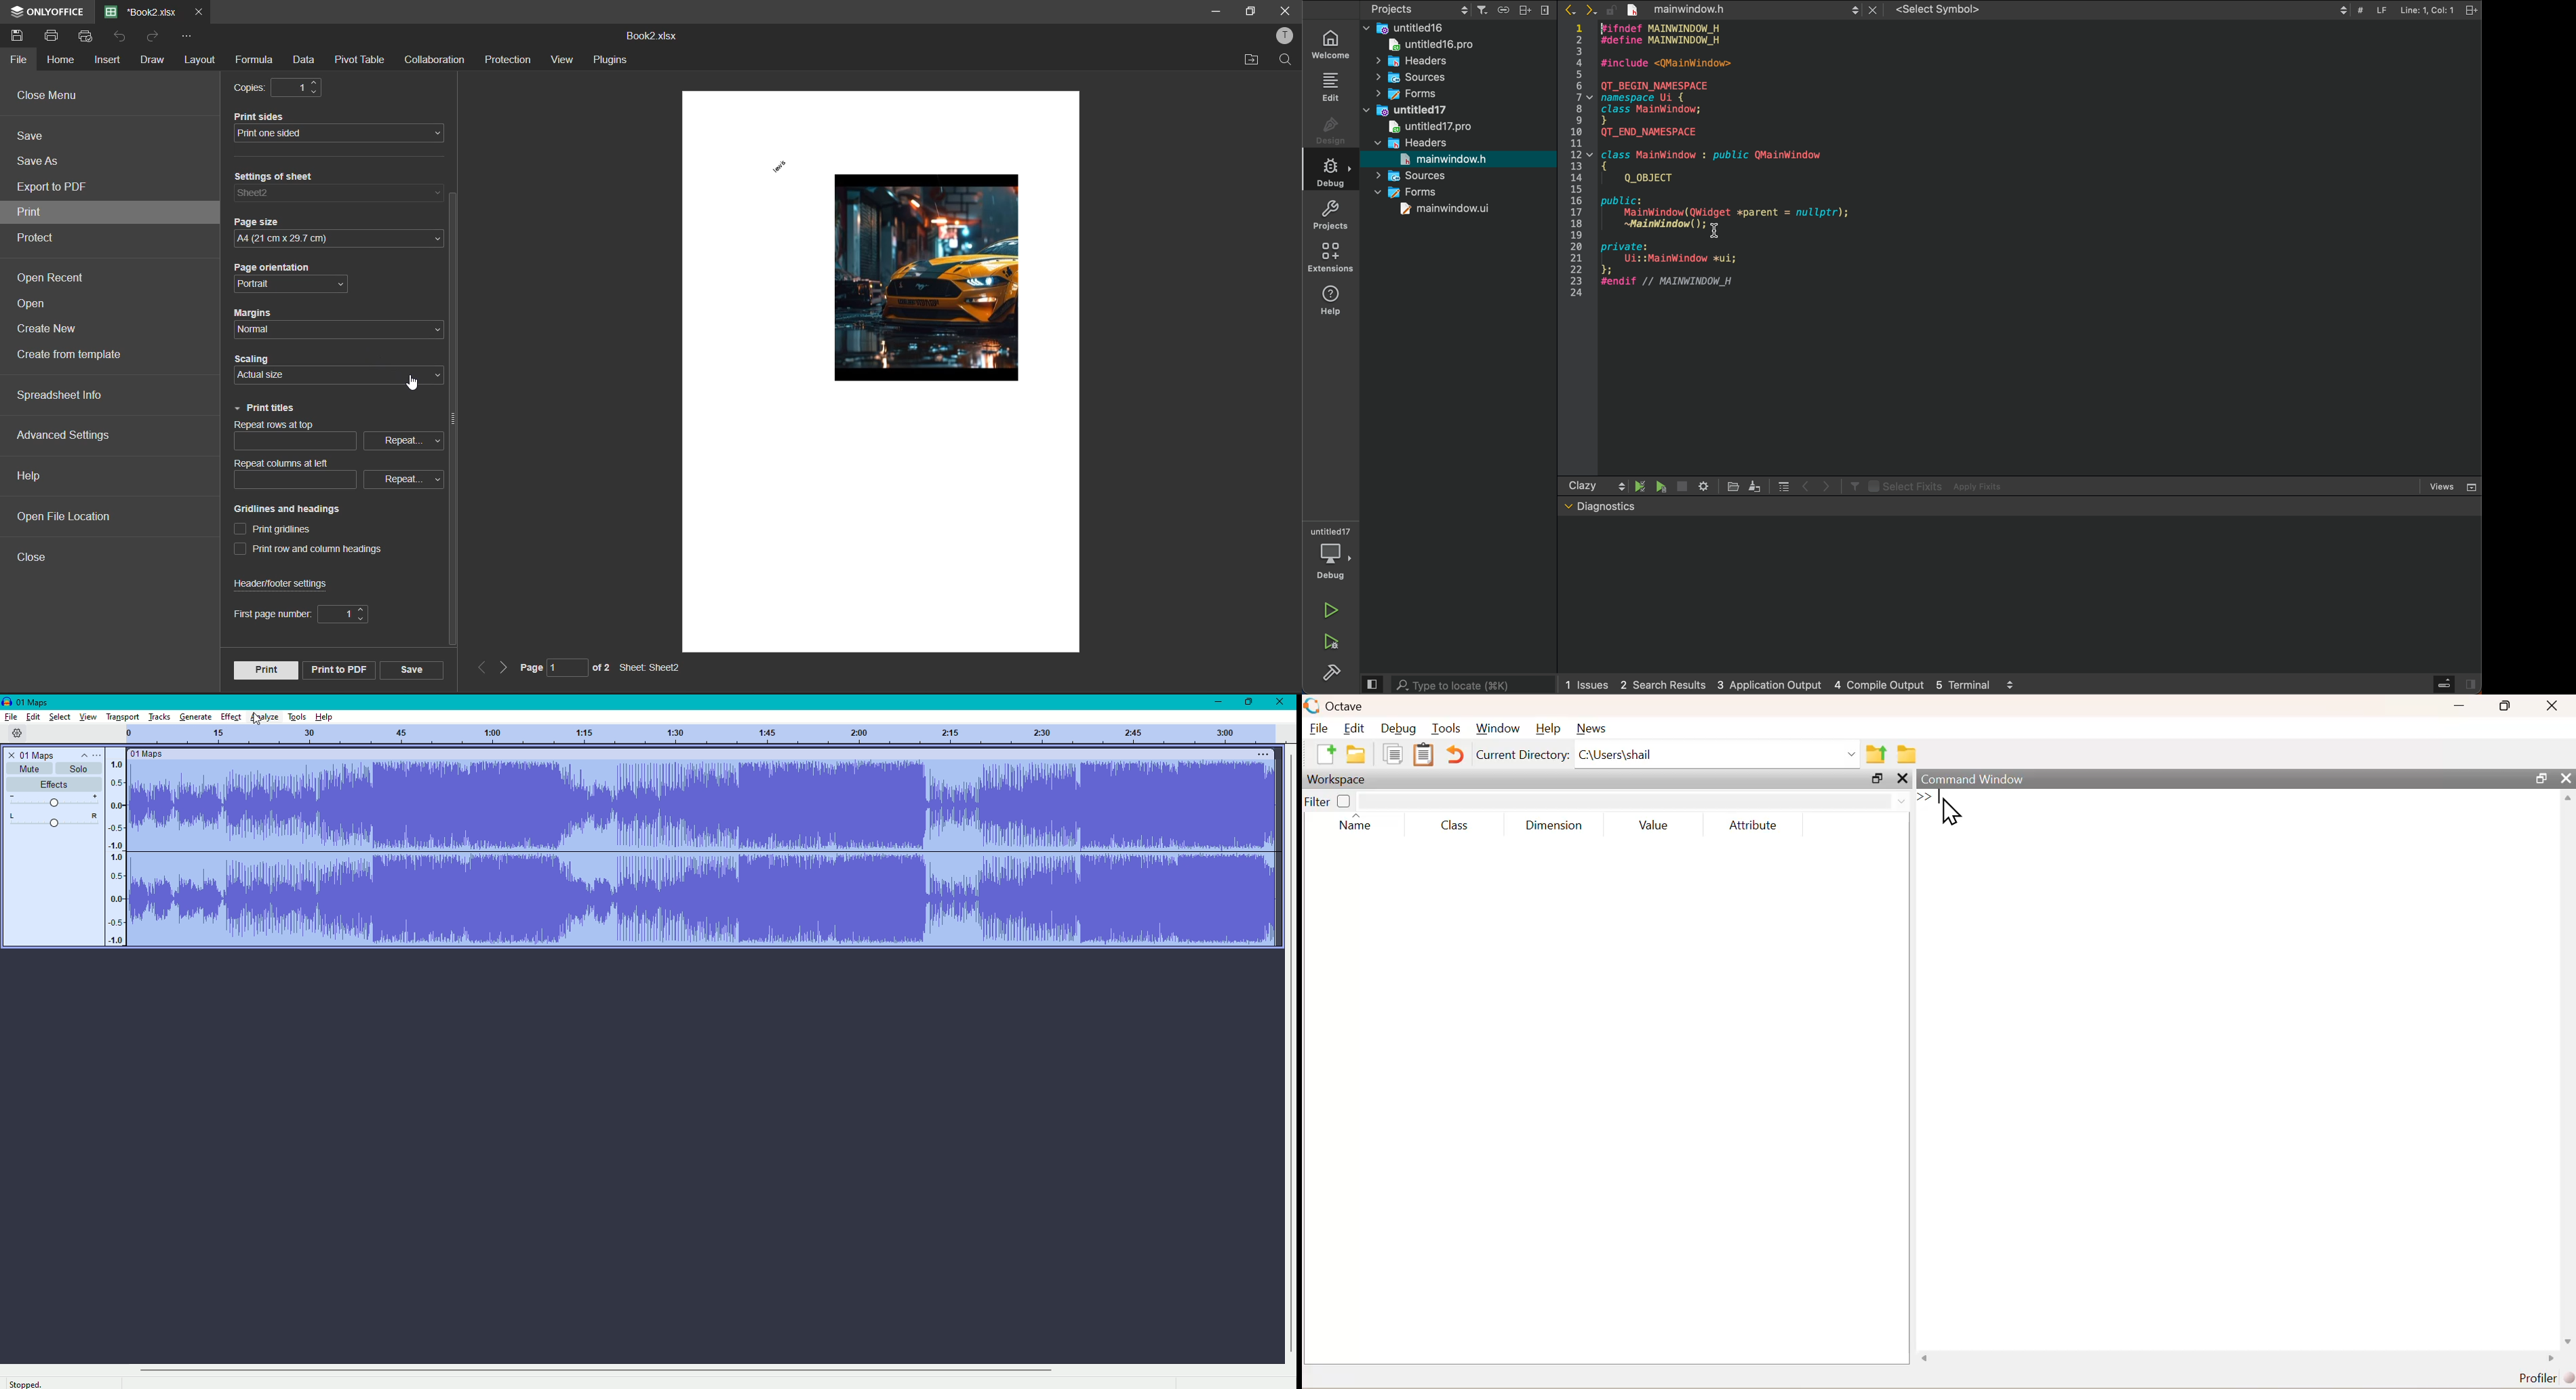 The width and height of the screenshot is (2576, 1400). I want to click on maximize, so click(1248, 12).